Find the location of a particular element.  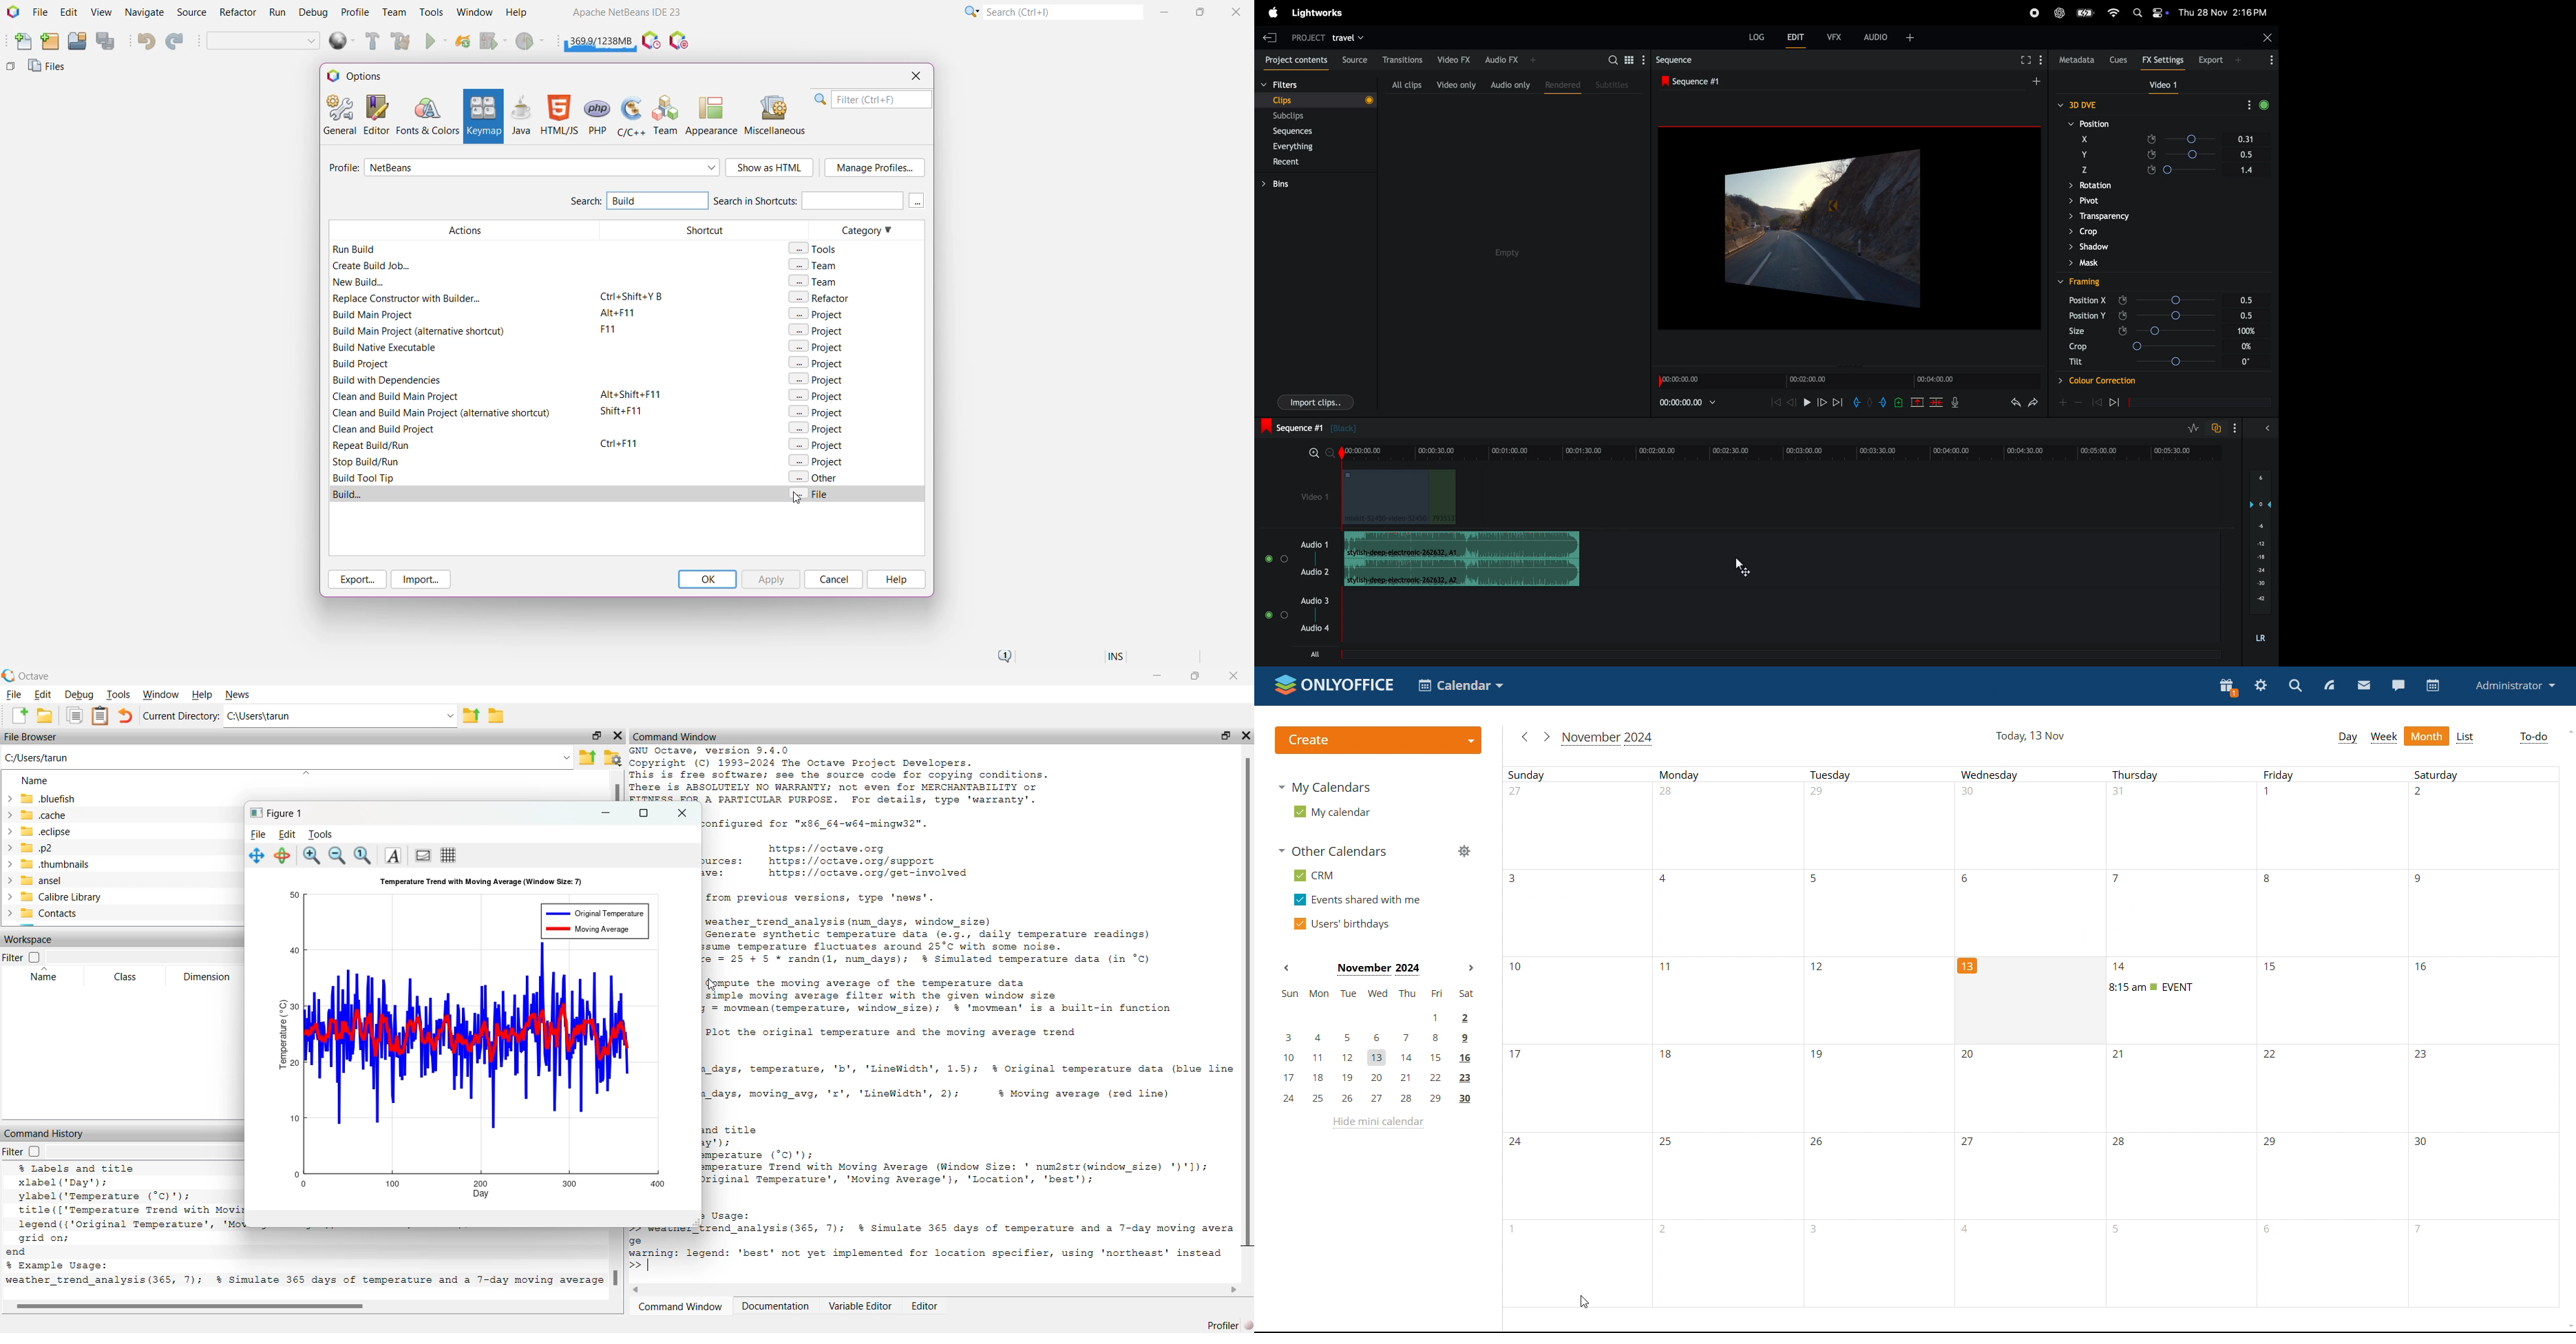

source is located at coordinates (1353, 60).